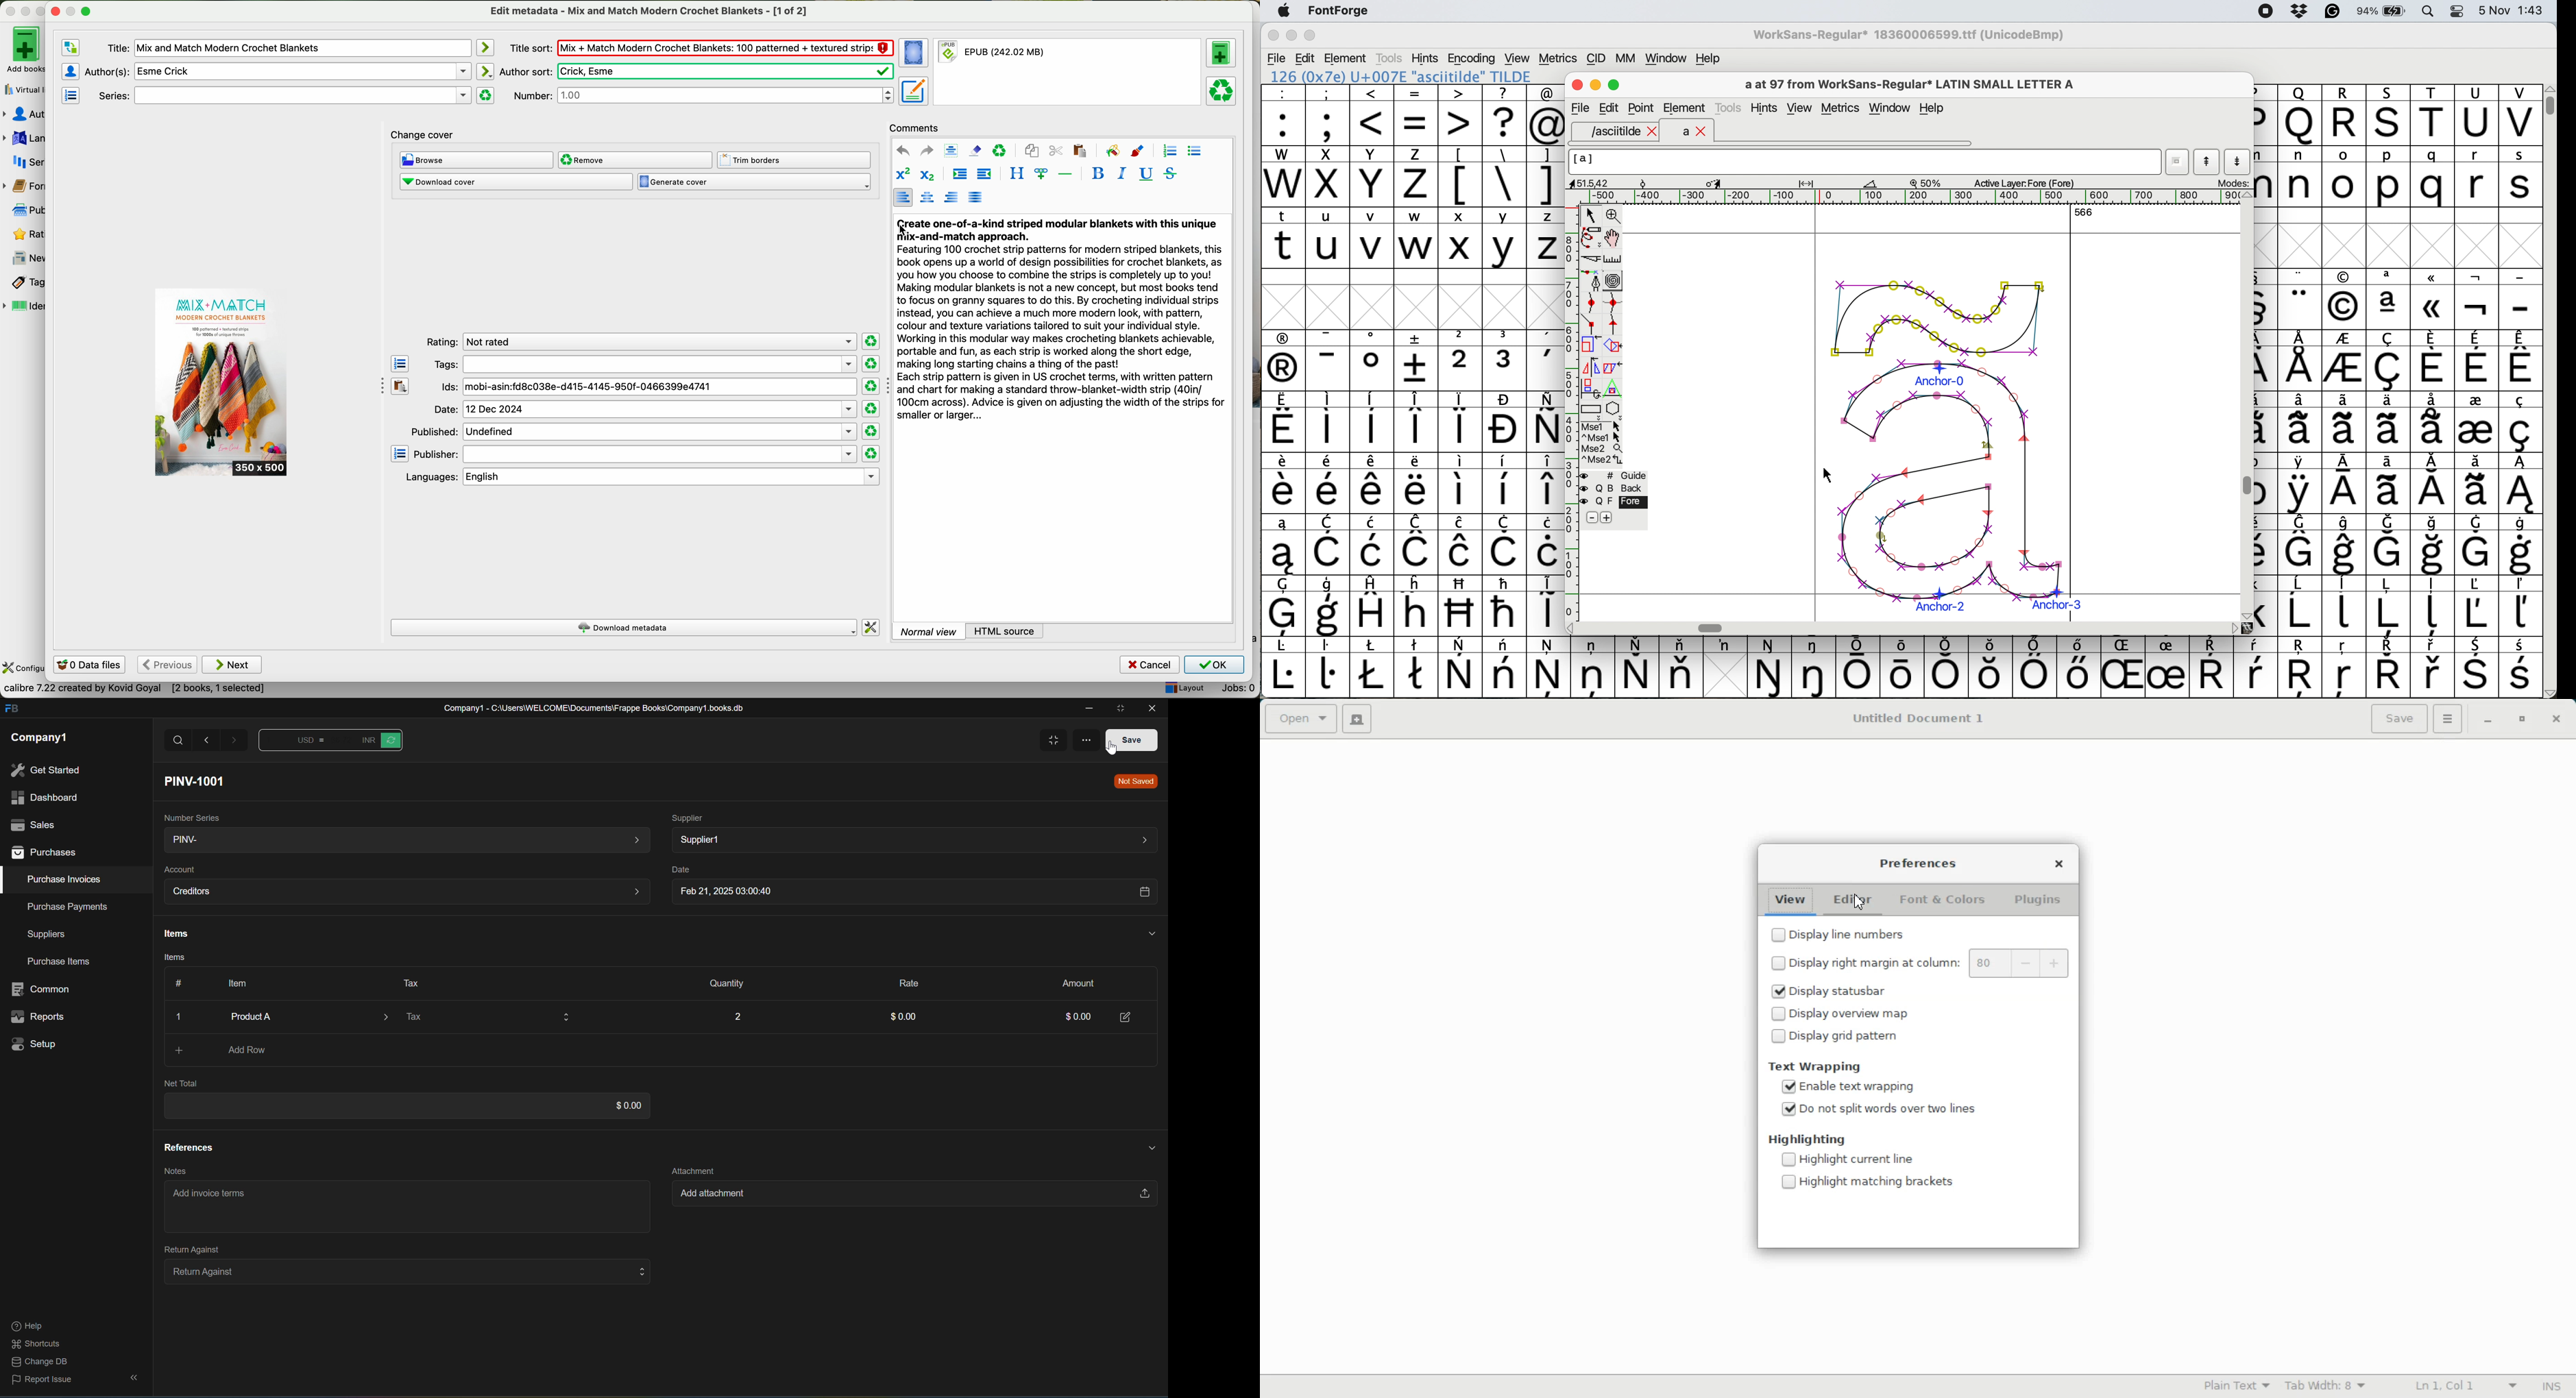 This screenshot has height=1400, width=2576. What do you see at coordinates (380, 740) in the screenshot?
I see `Button` at bounding box center [380, 740].